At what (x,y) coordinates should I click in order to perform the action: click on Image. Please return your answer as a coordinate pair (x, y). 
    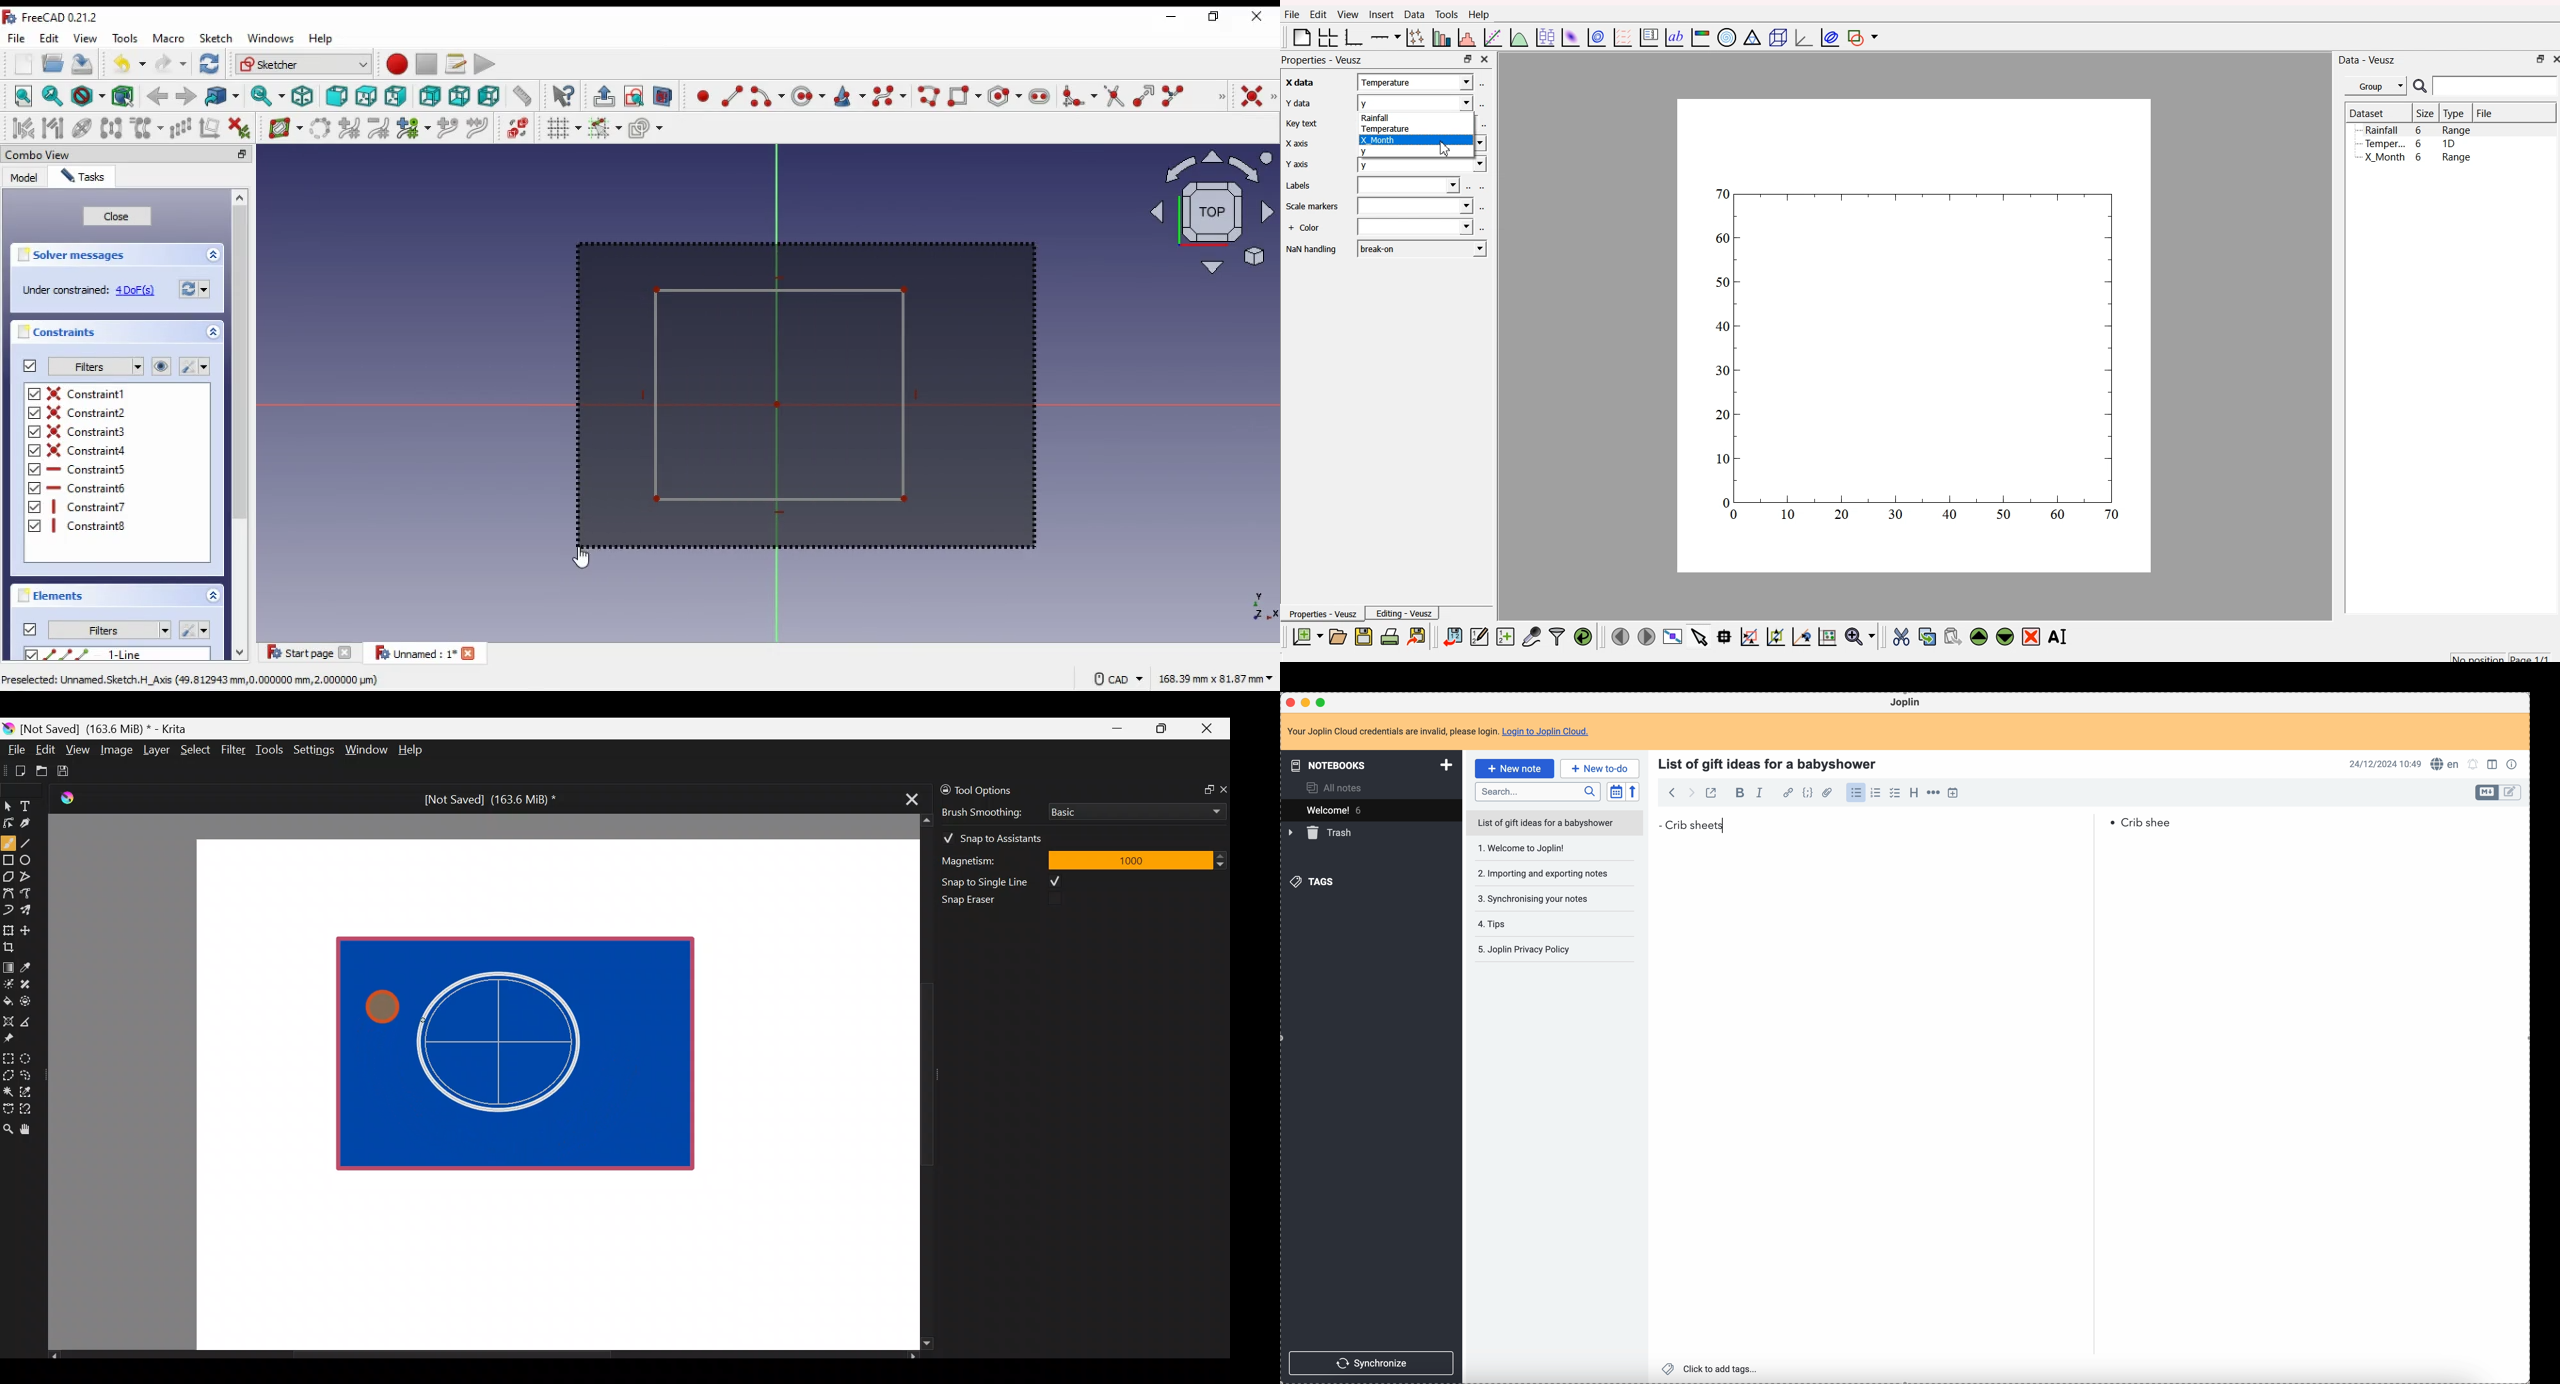
    Looking at the image, I should click on (116, 750).